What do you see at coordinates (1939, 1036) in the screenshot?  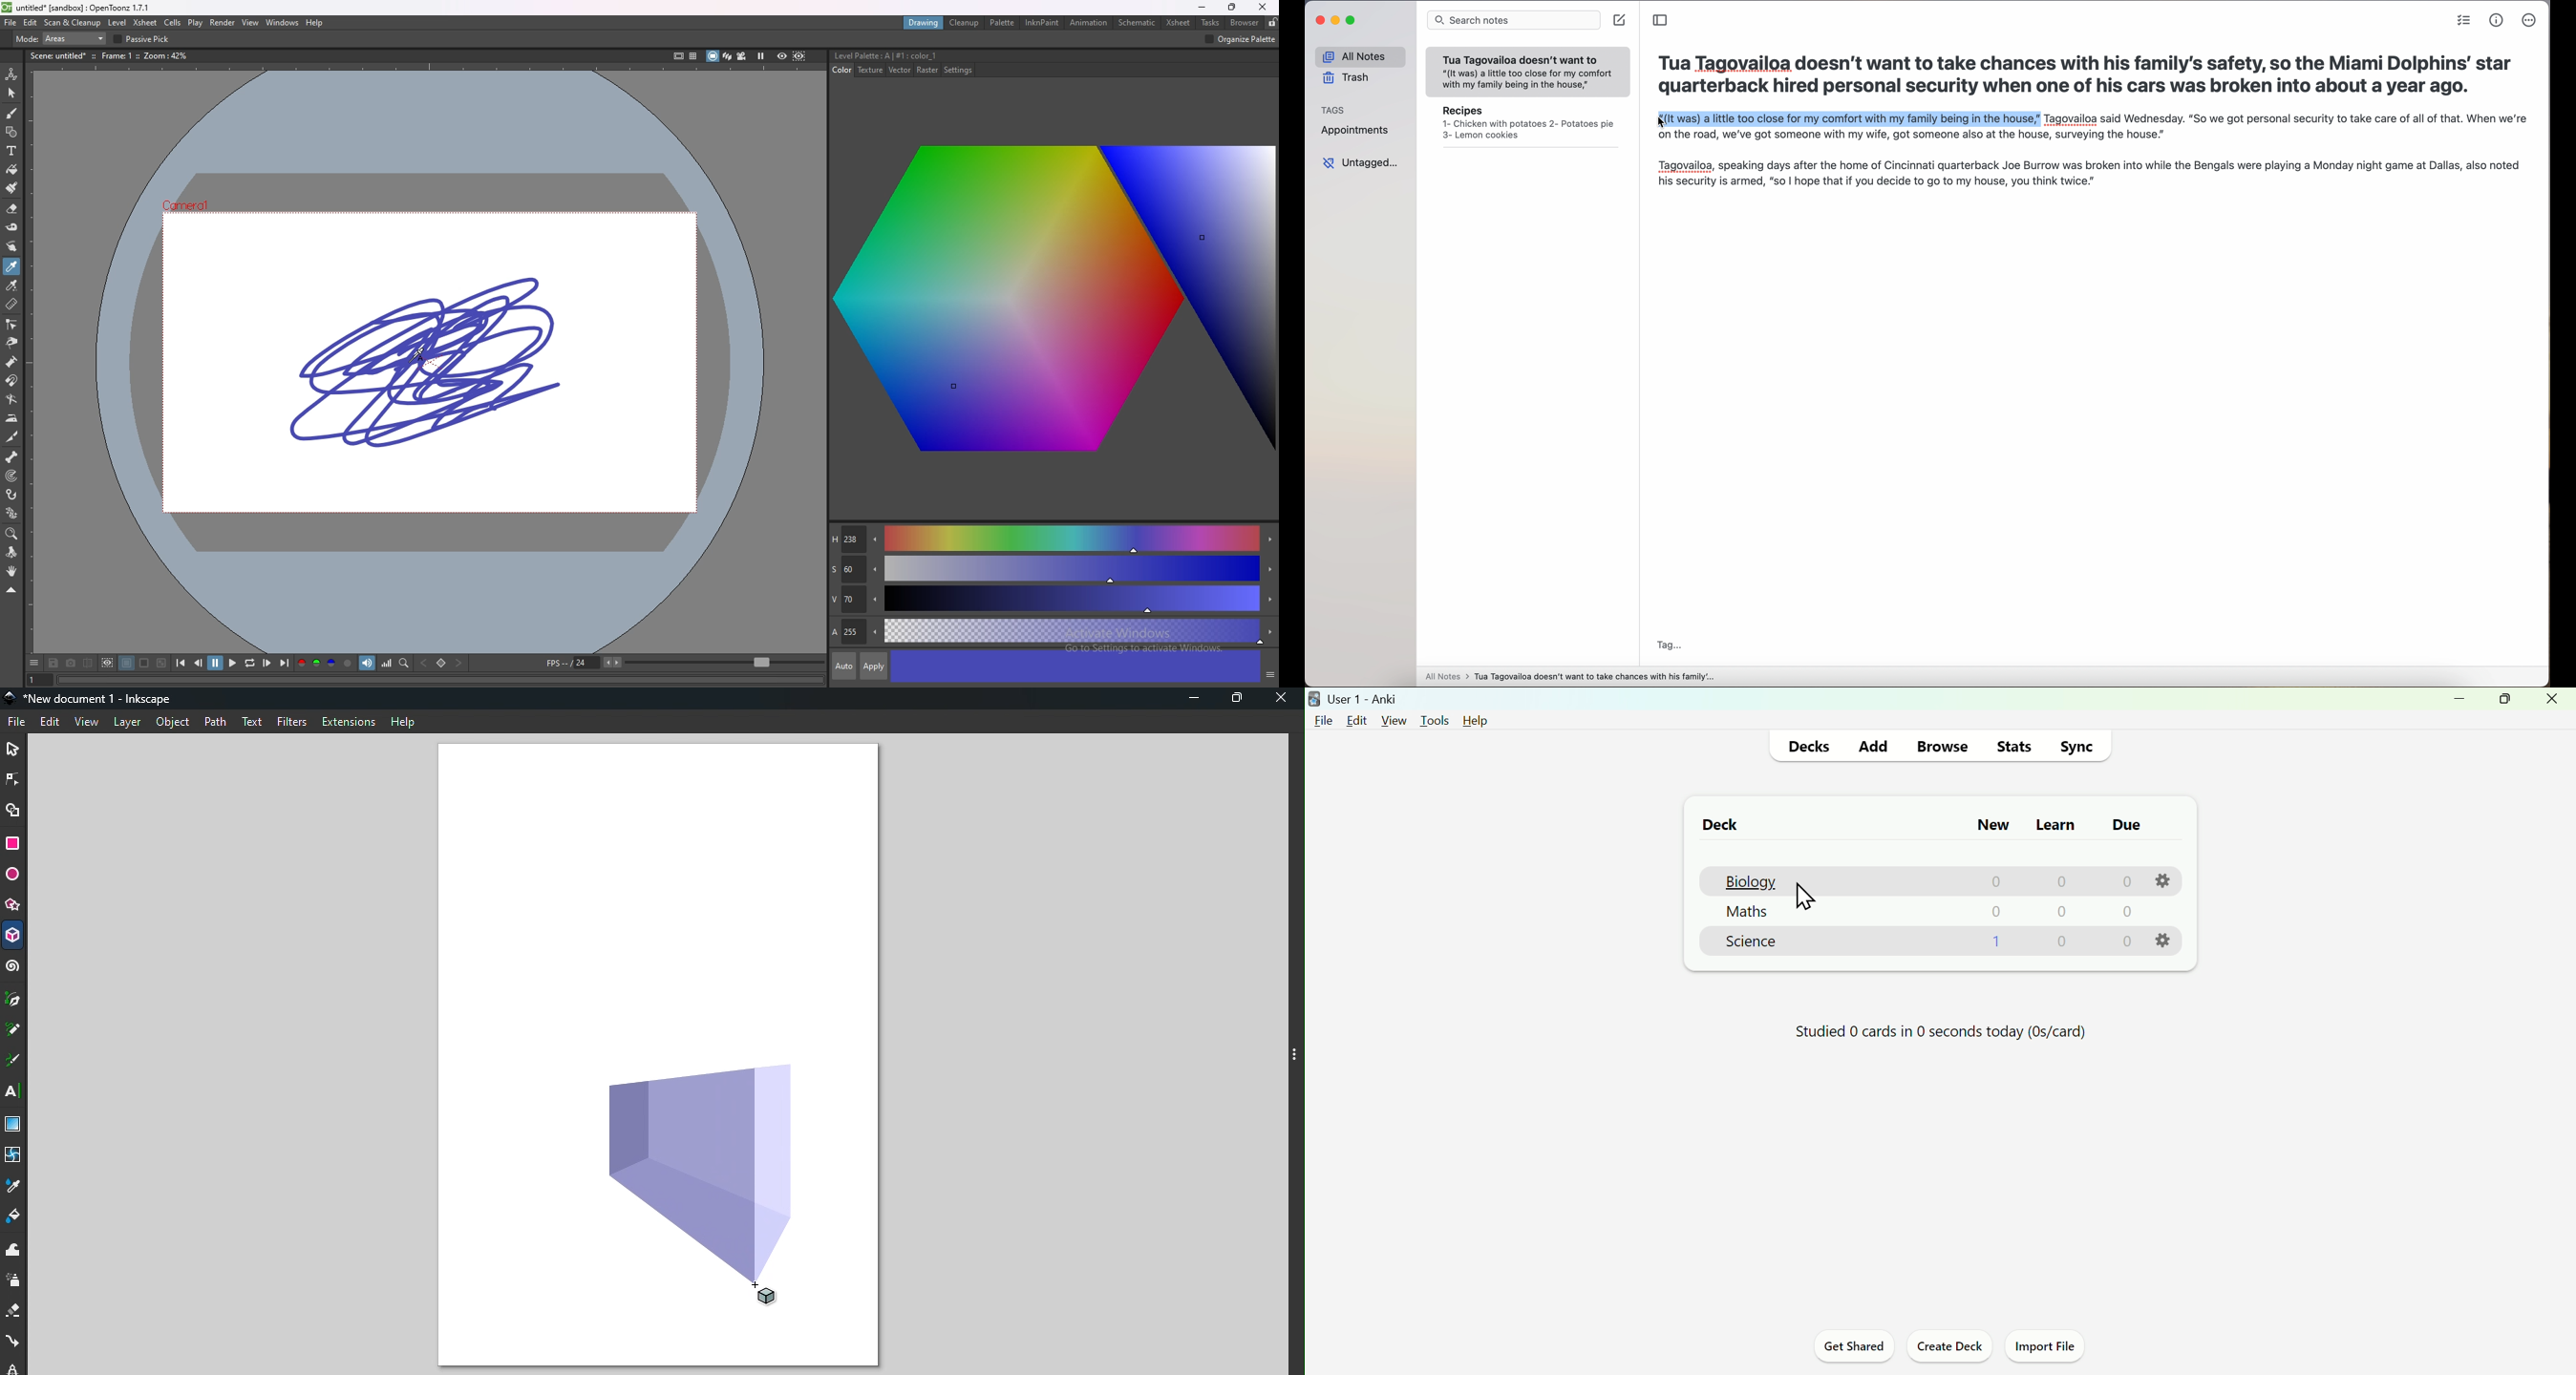 I see `Studied 0 cards in 0 seconds today (Os/card)` at bounding box center [1939, 1036].